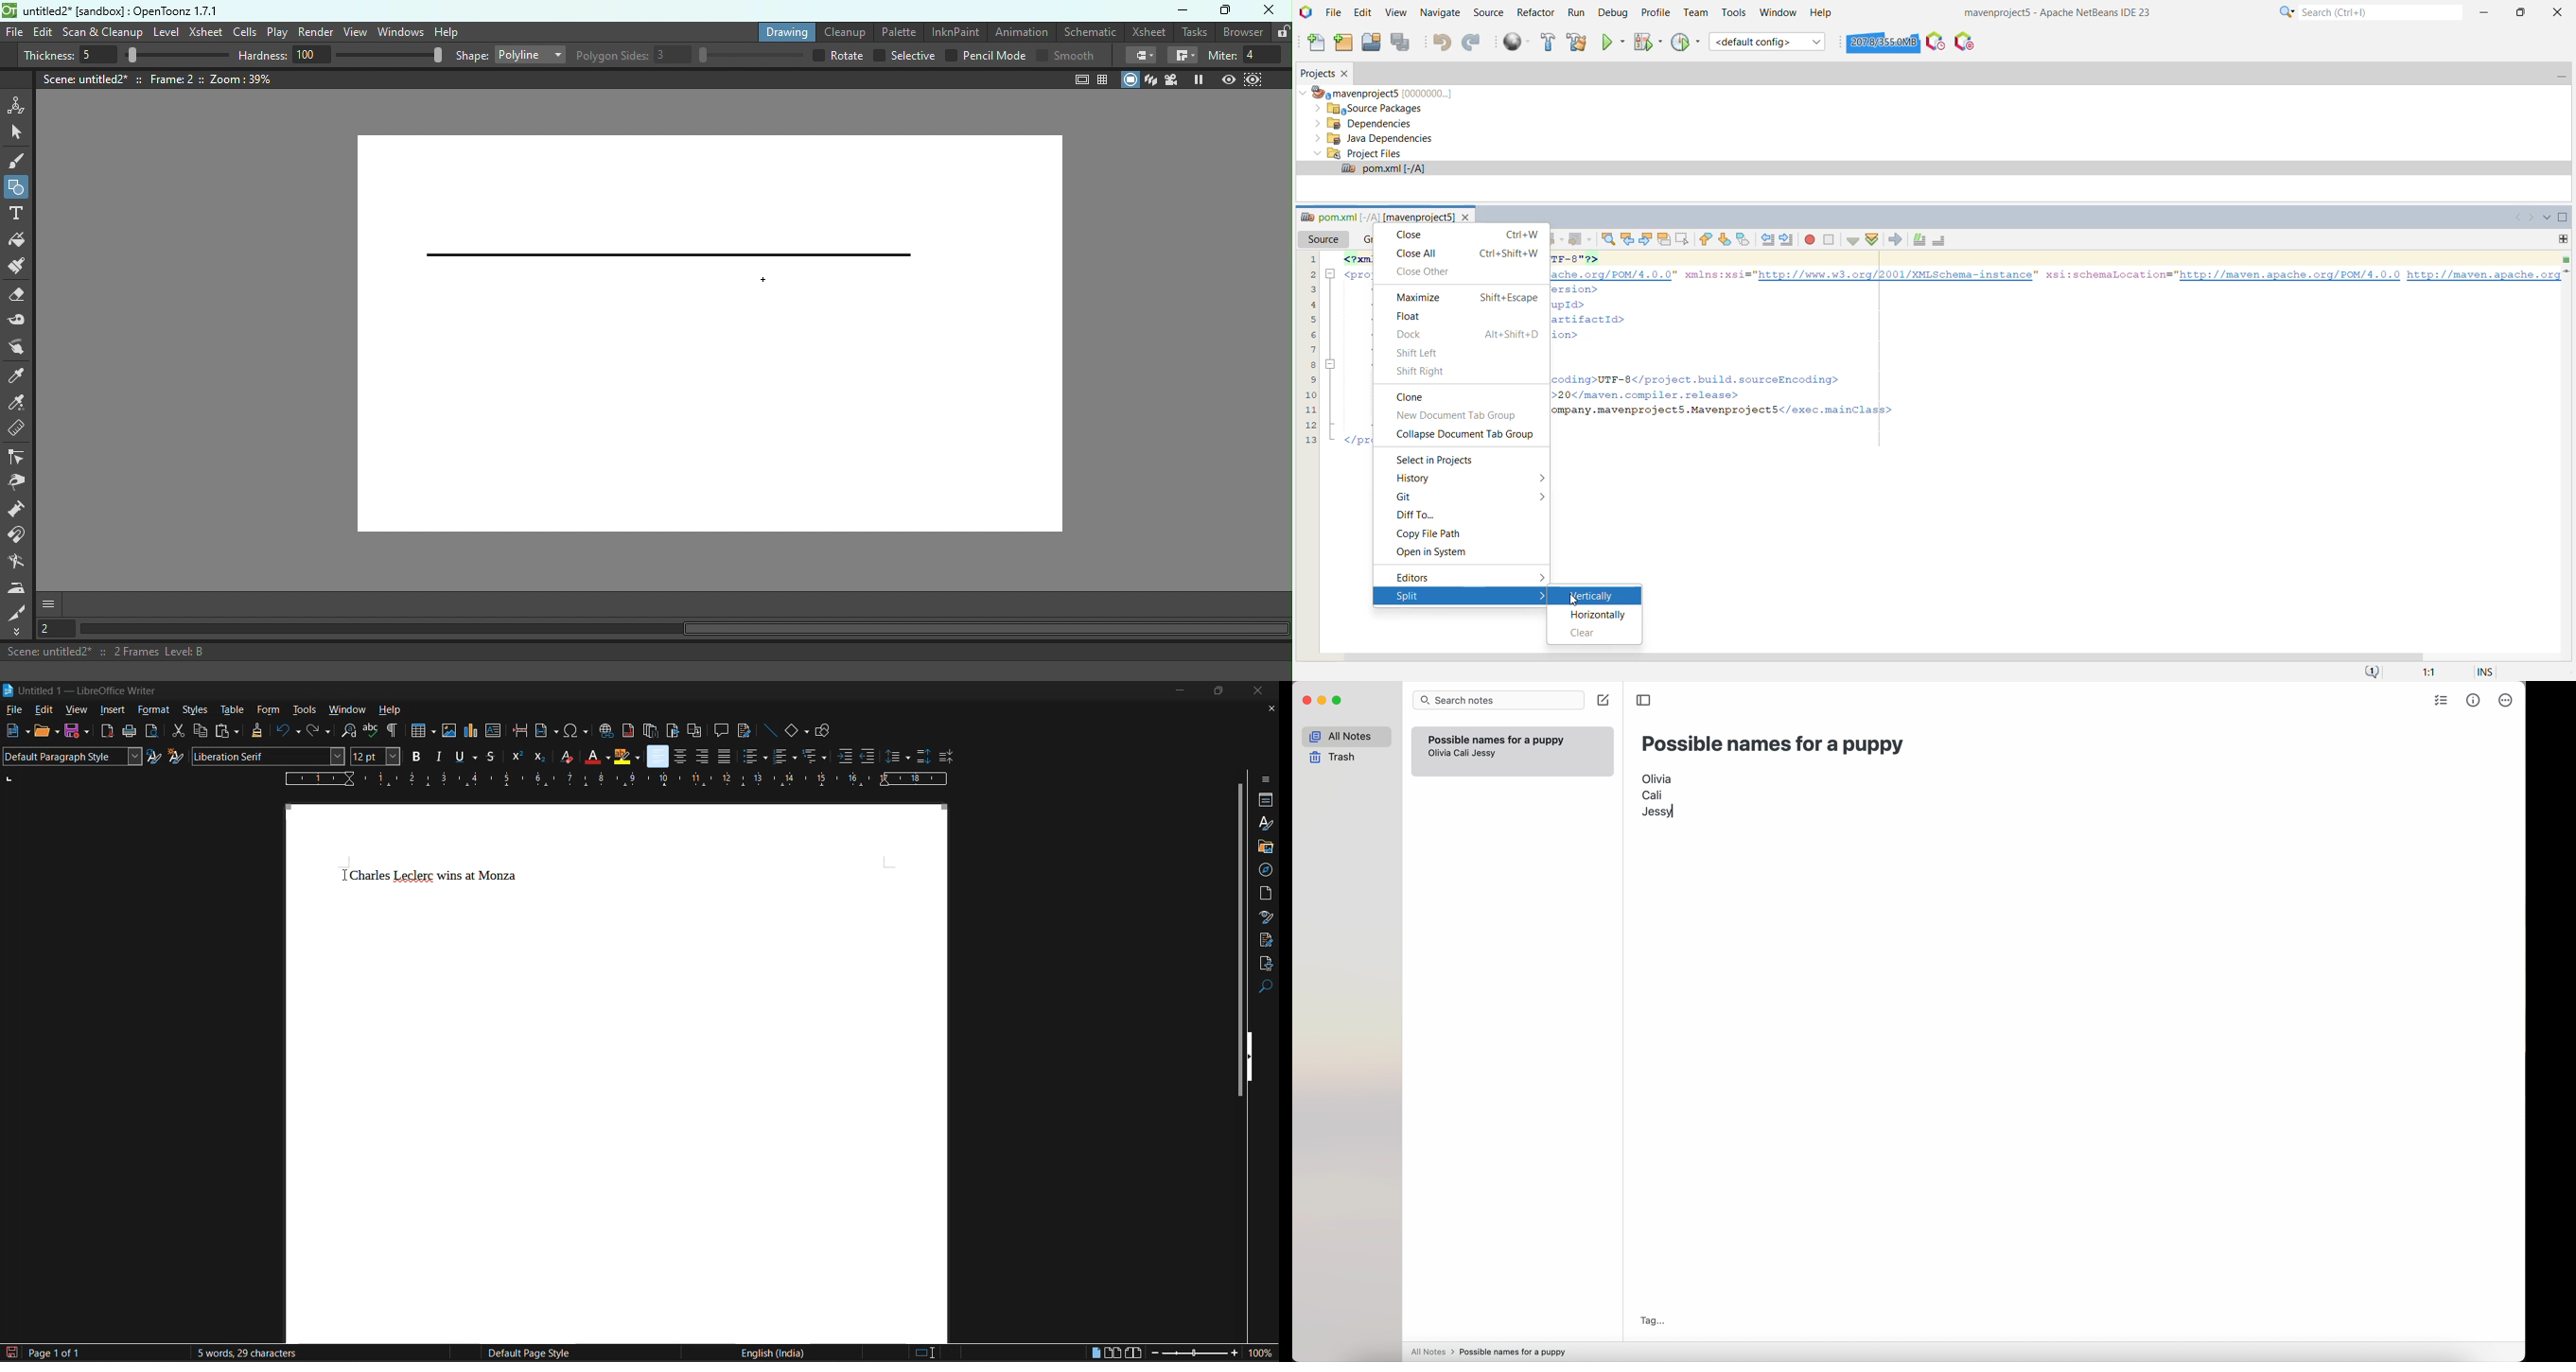 The height and width of the screenshot is (1372, 2576). I want to click on underline, so click(464, 758).